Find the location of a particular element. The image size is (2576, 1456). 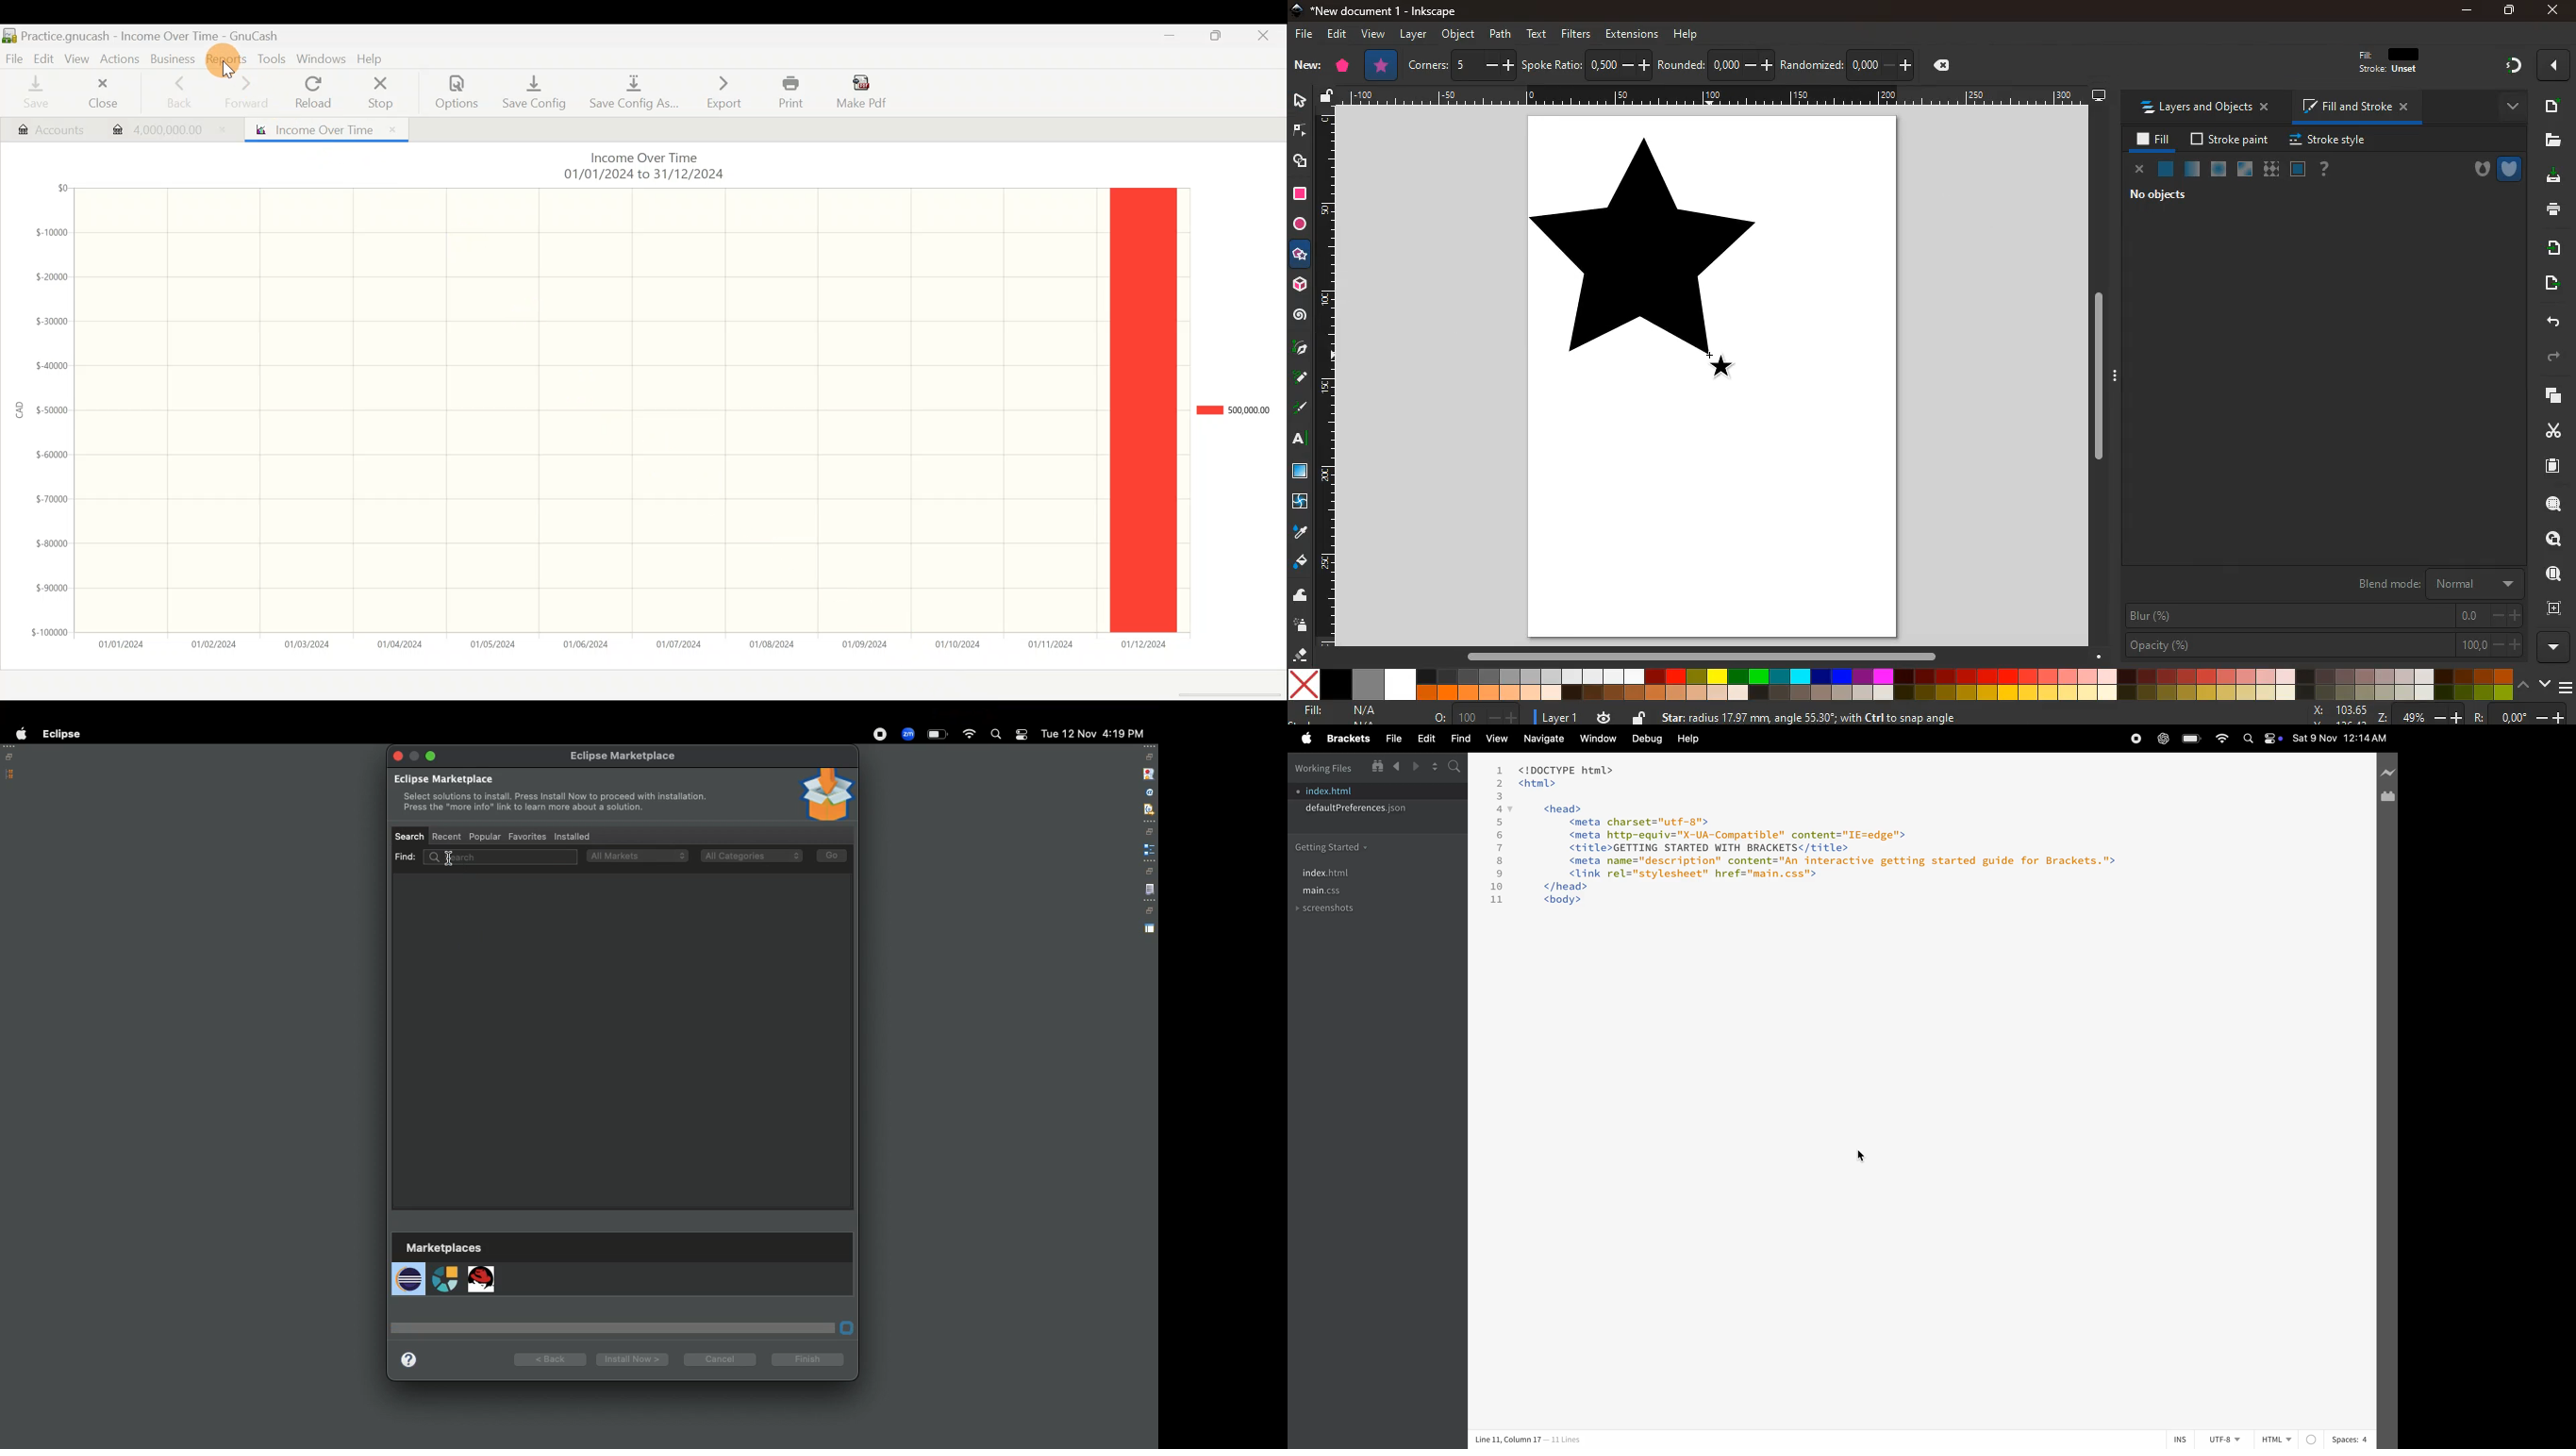

more is located at coordinates (2550, 648).